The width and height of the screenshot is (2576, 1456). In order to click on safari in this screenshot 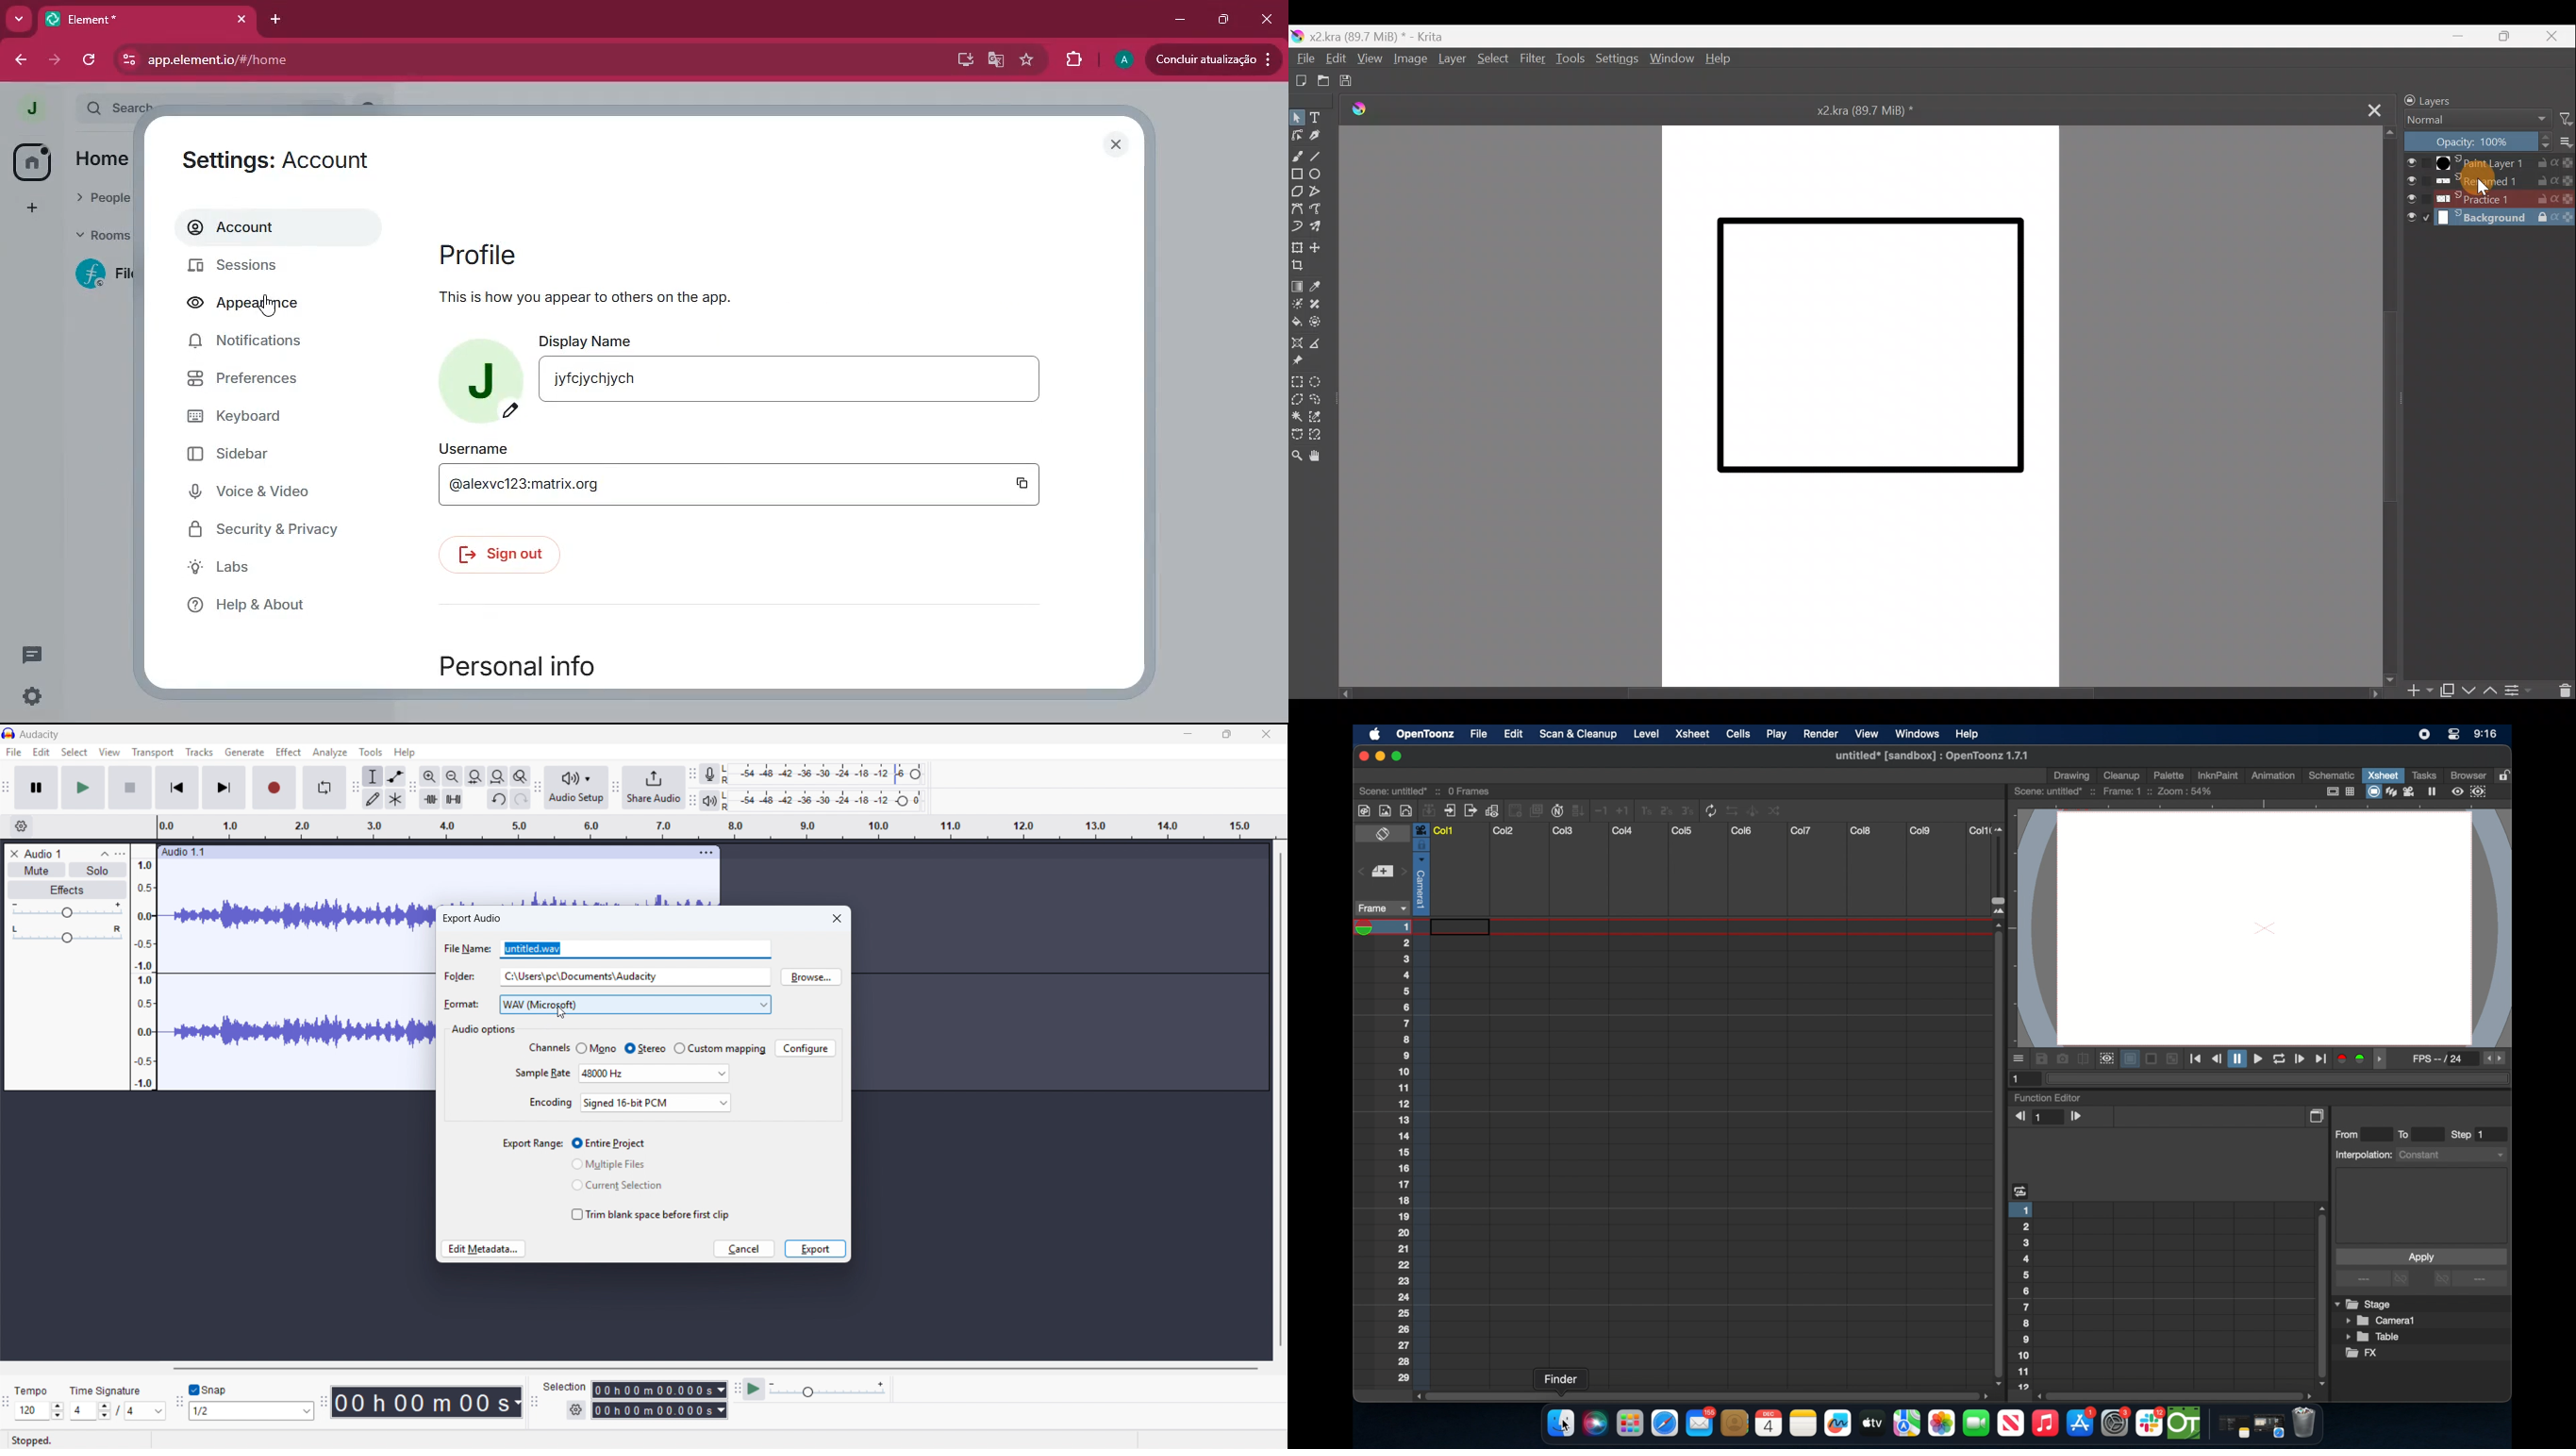, I will do `click(1665, 1424)`.